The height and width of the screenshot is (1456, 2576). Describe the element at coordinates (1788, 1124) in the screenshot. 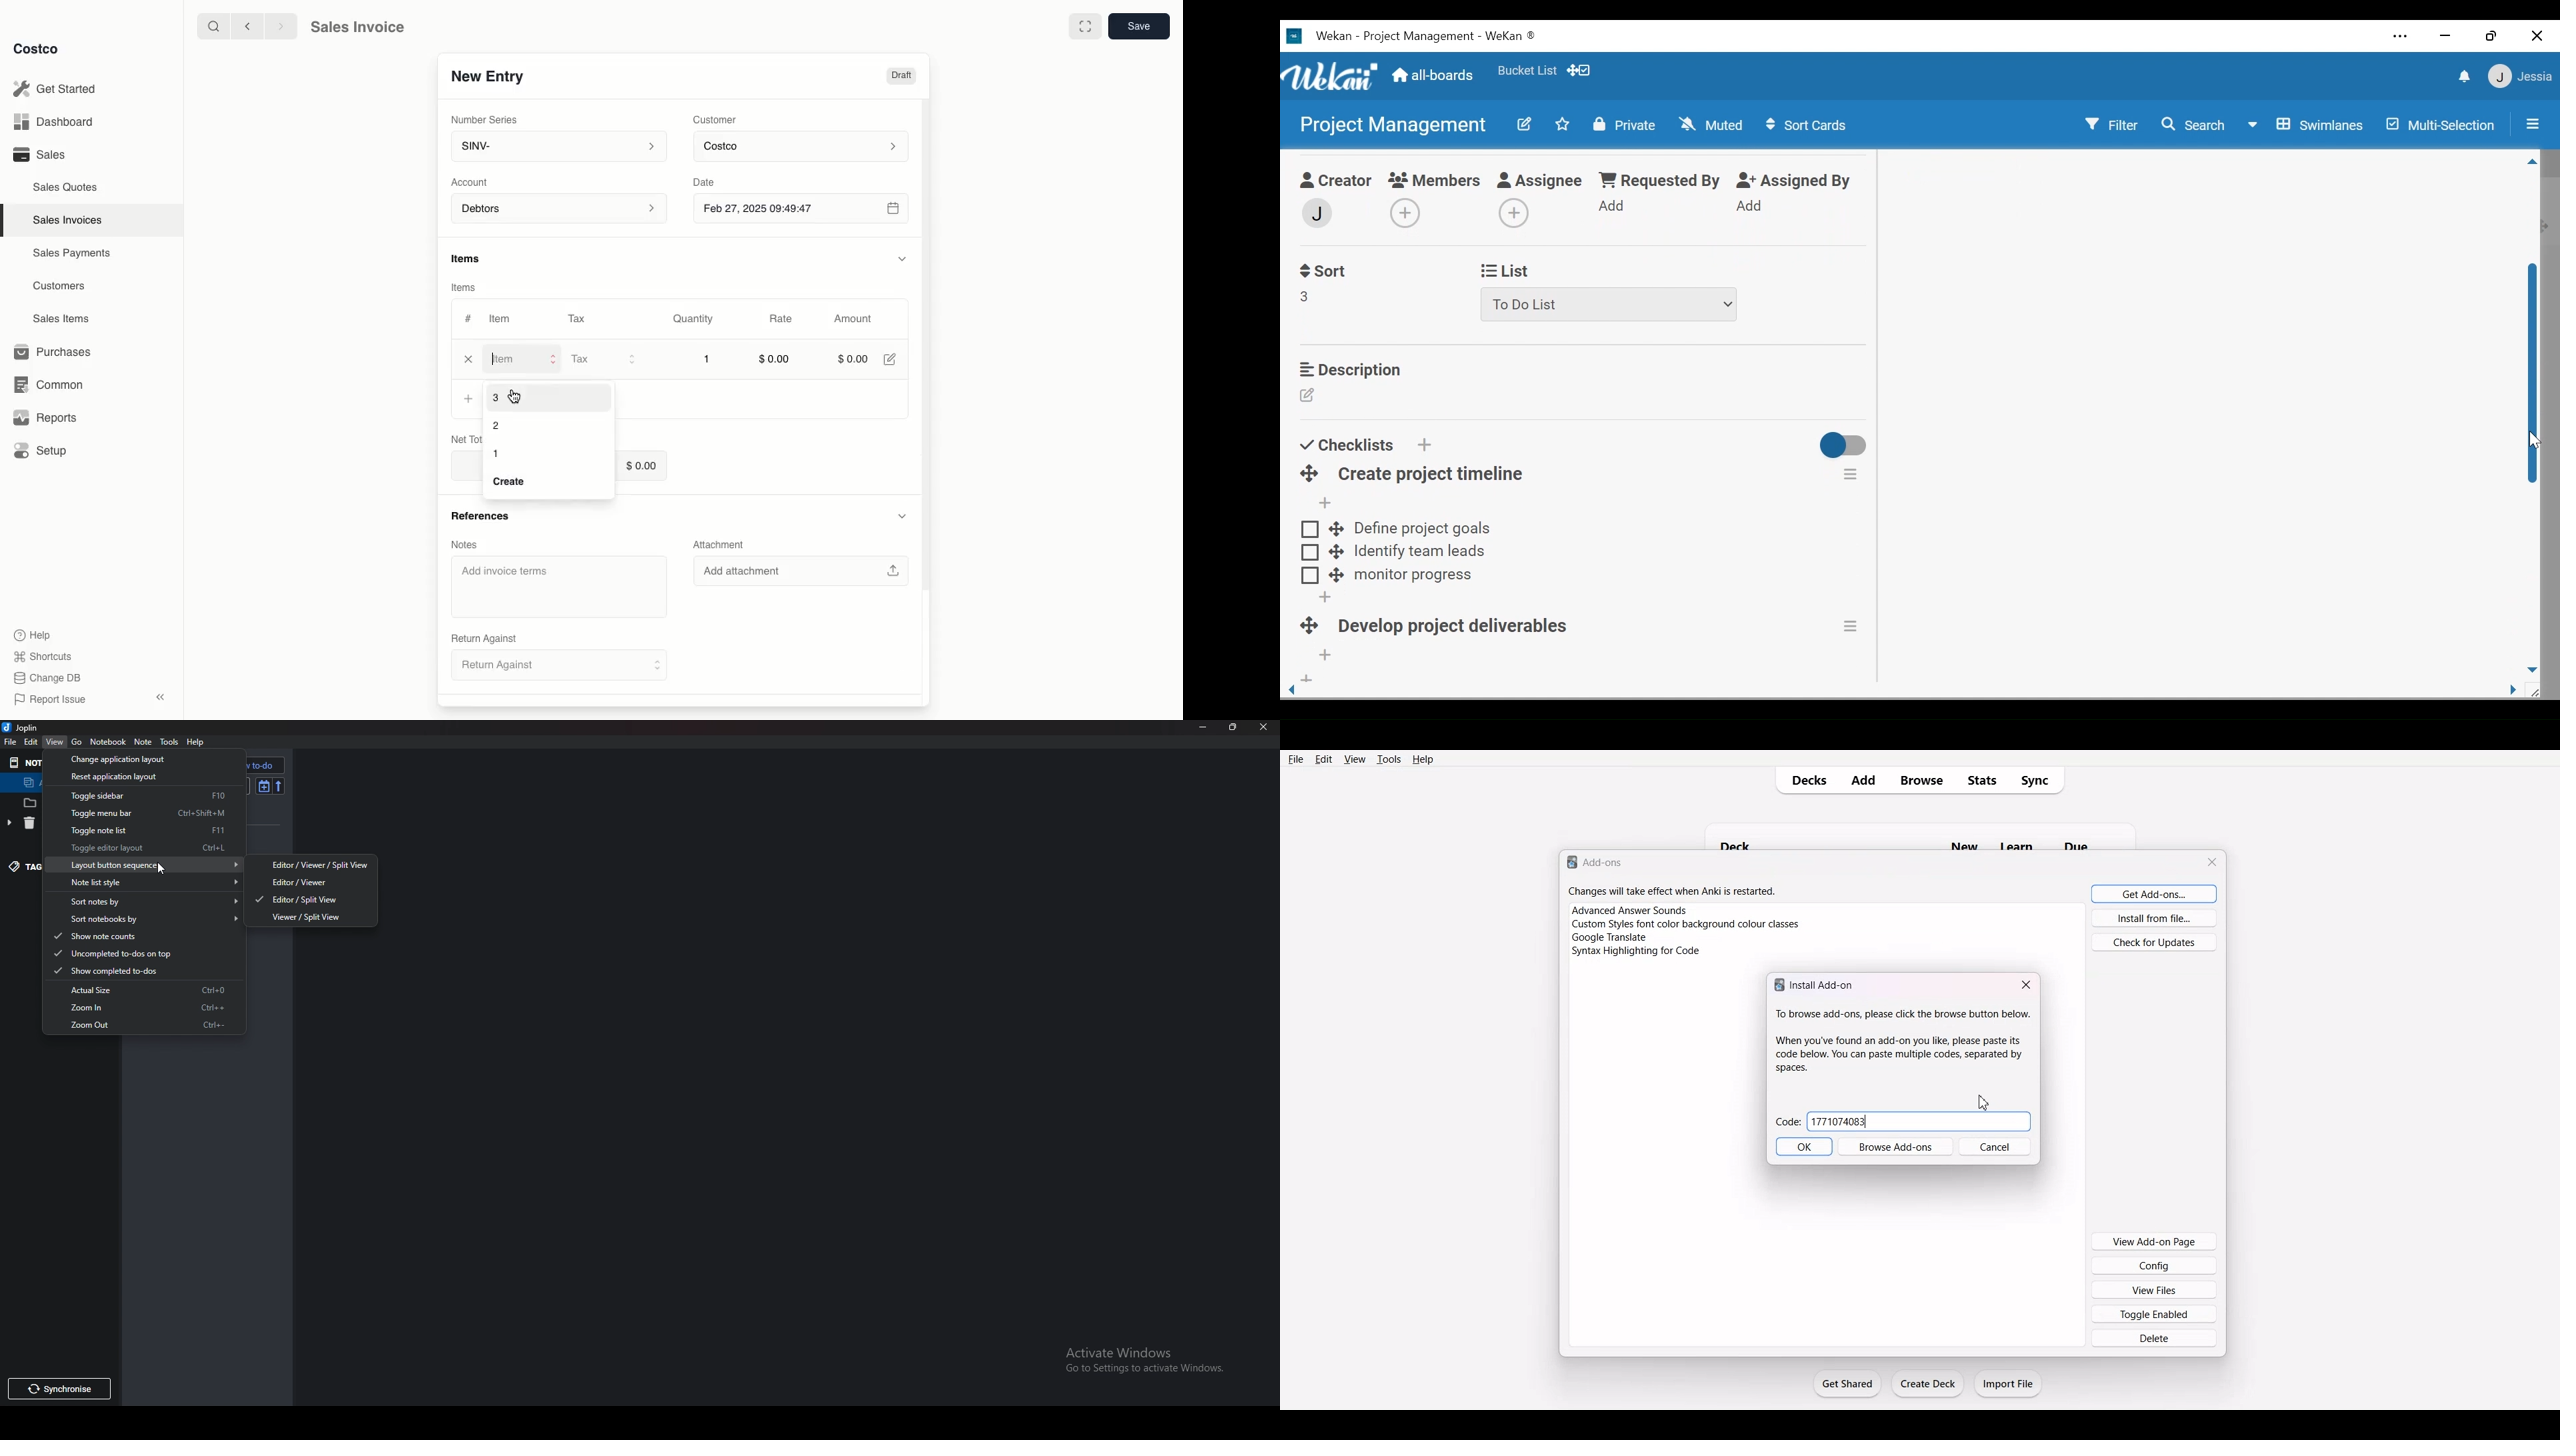

I see `Code ` at that location.